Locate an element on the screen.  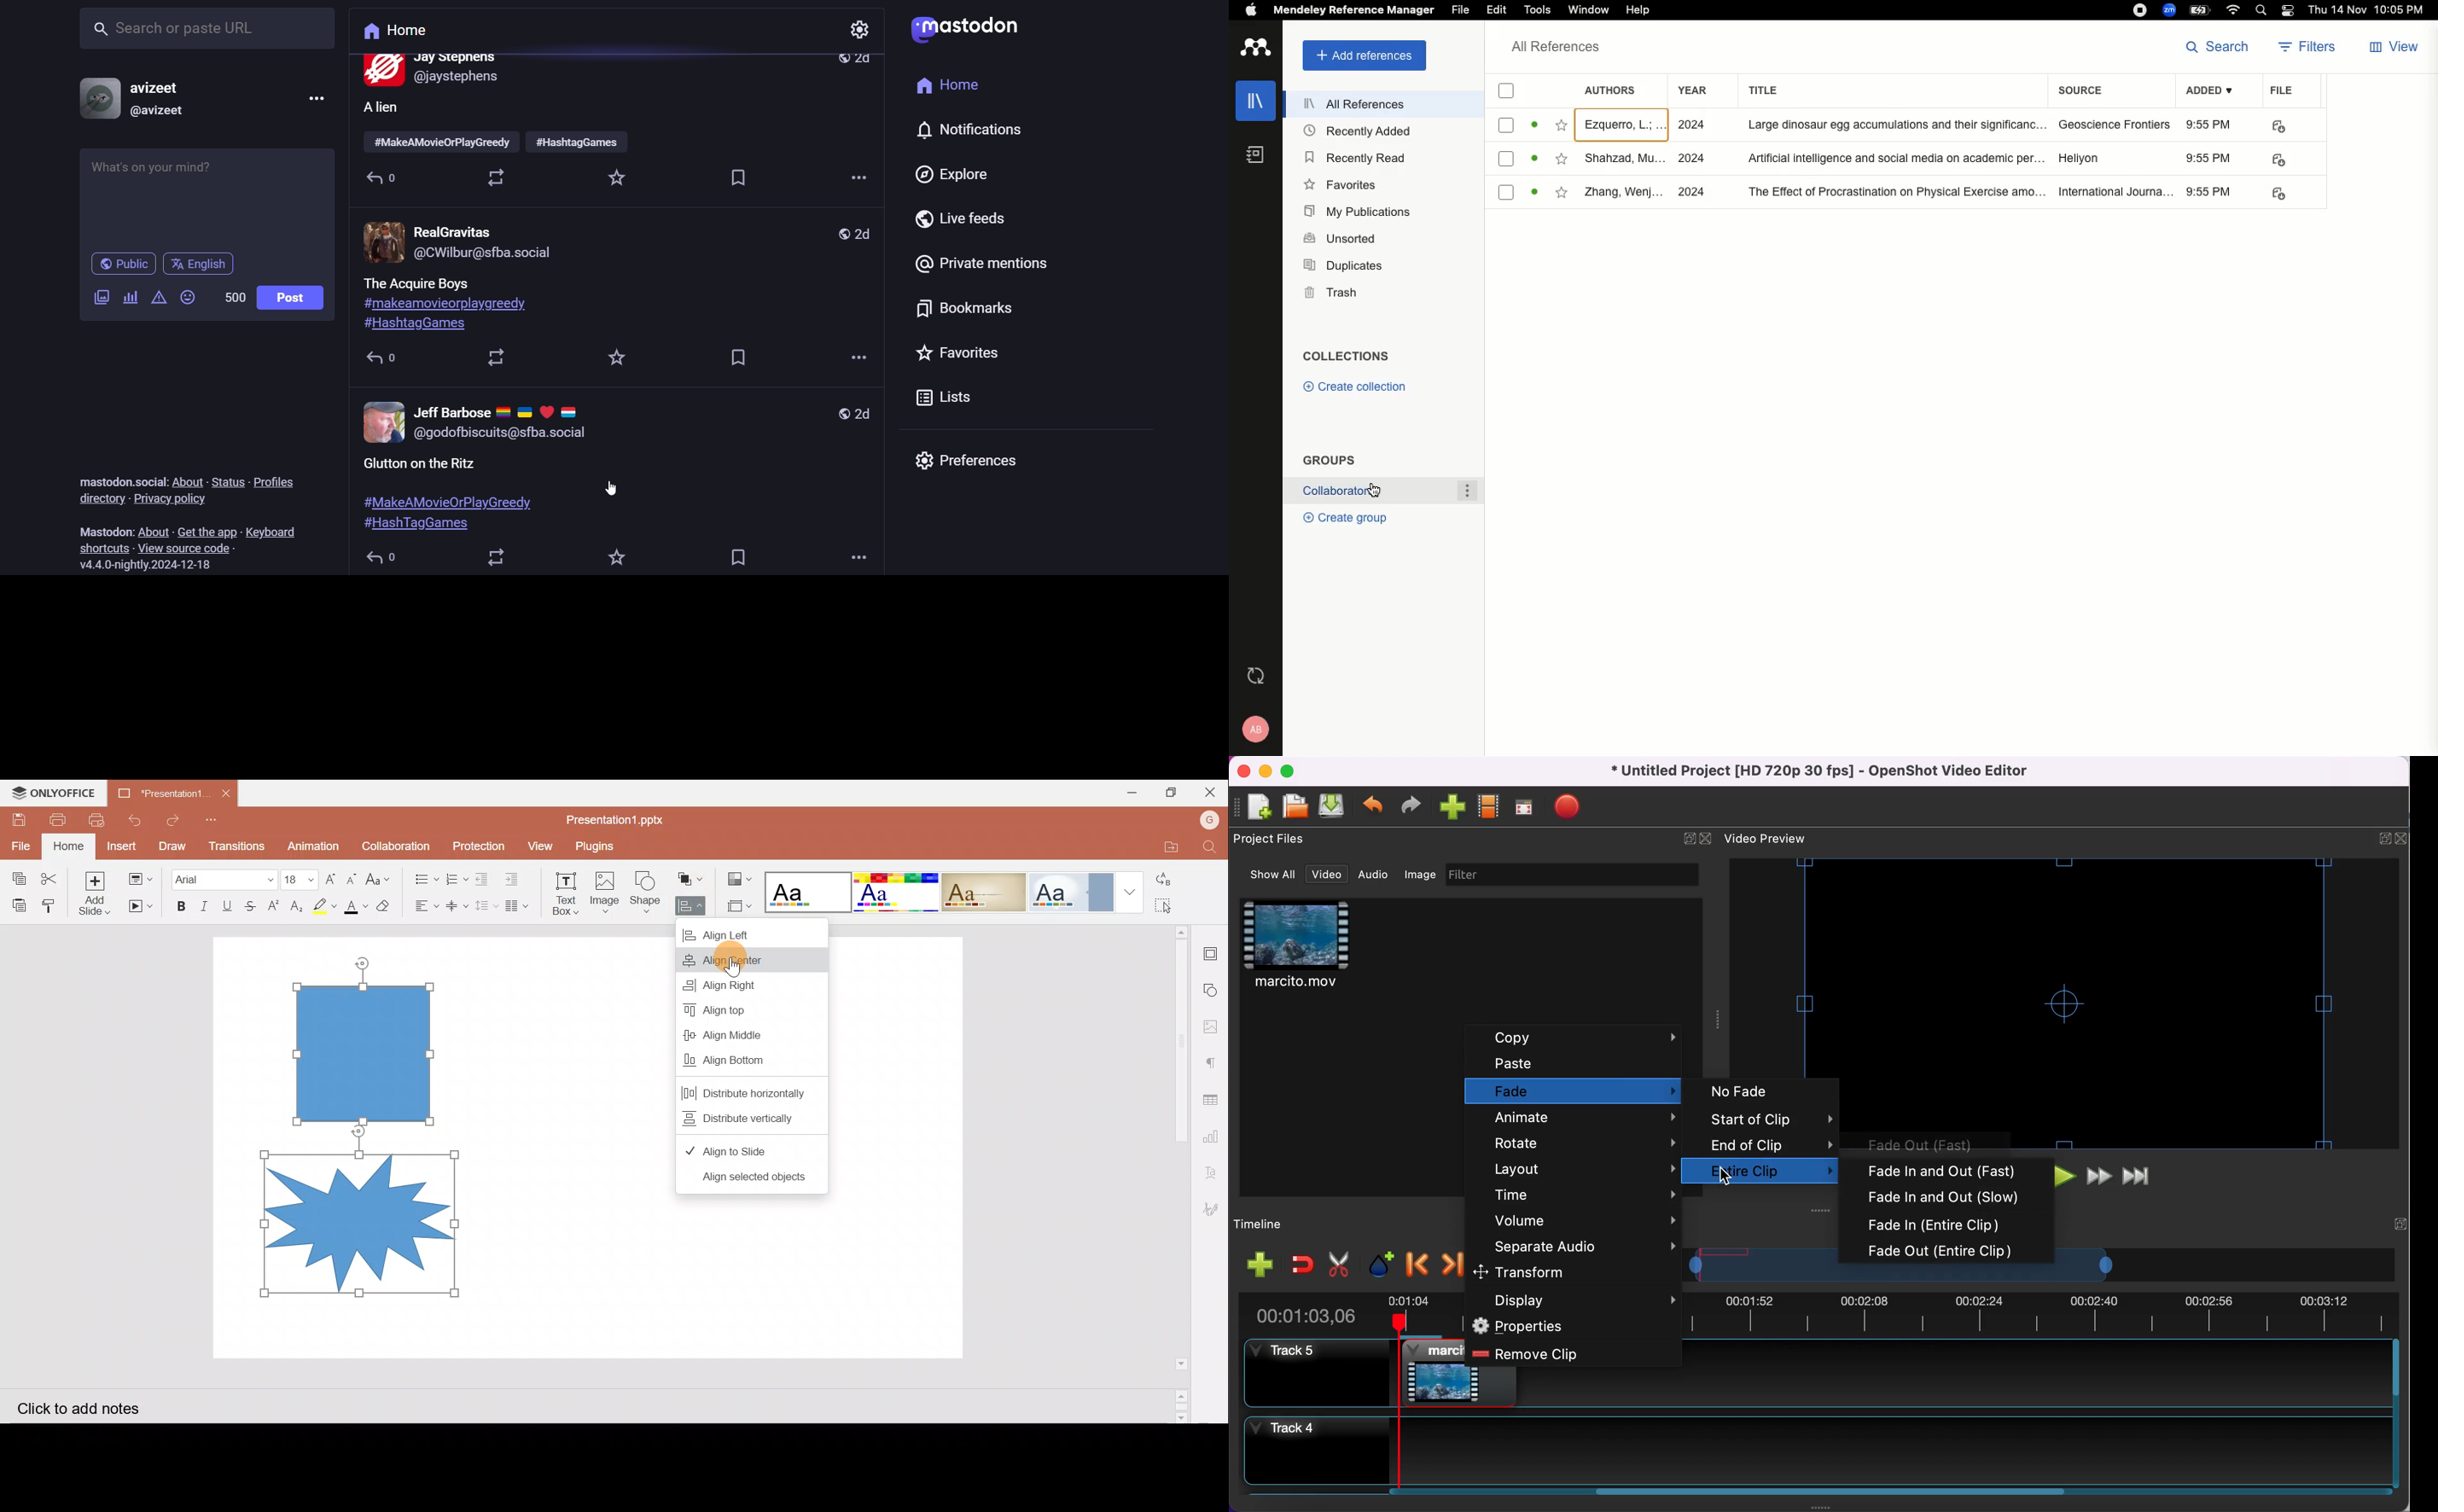
Recently read is located at coordinates (1356, 159).